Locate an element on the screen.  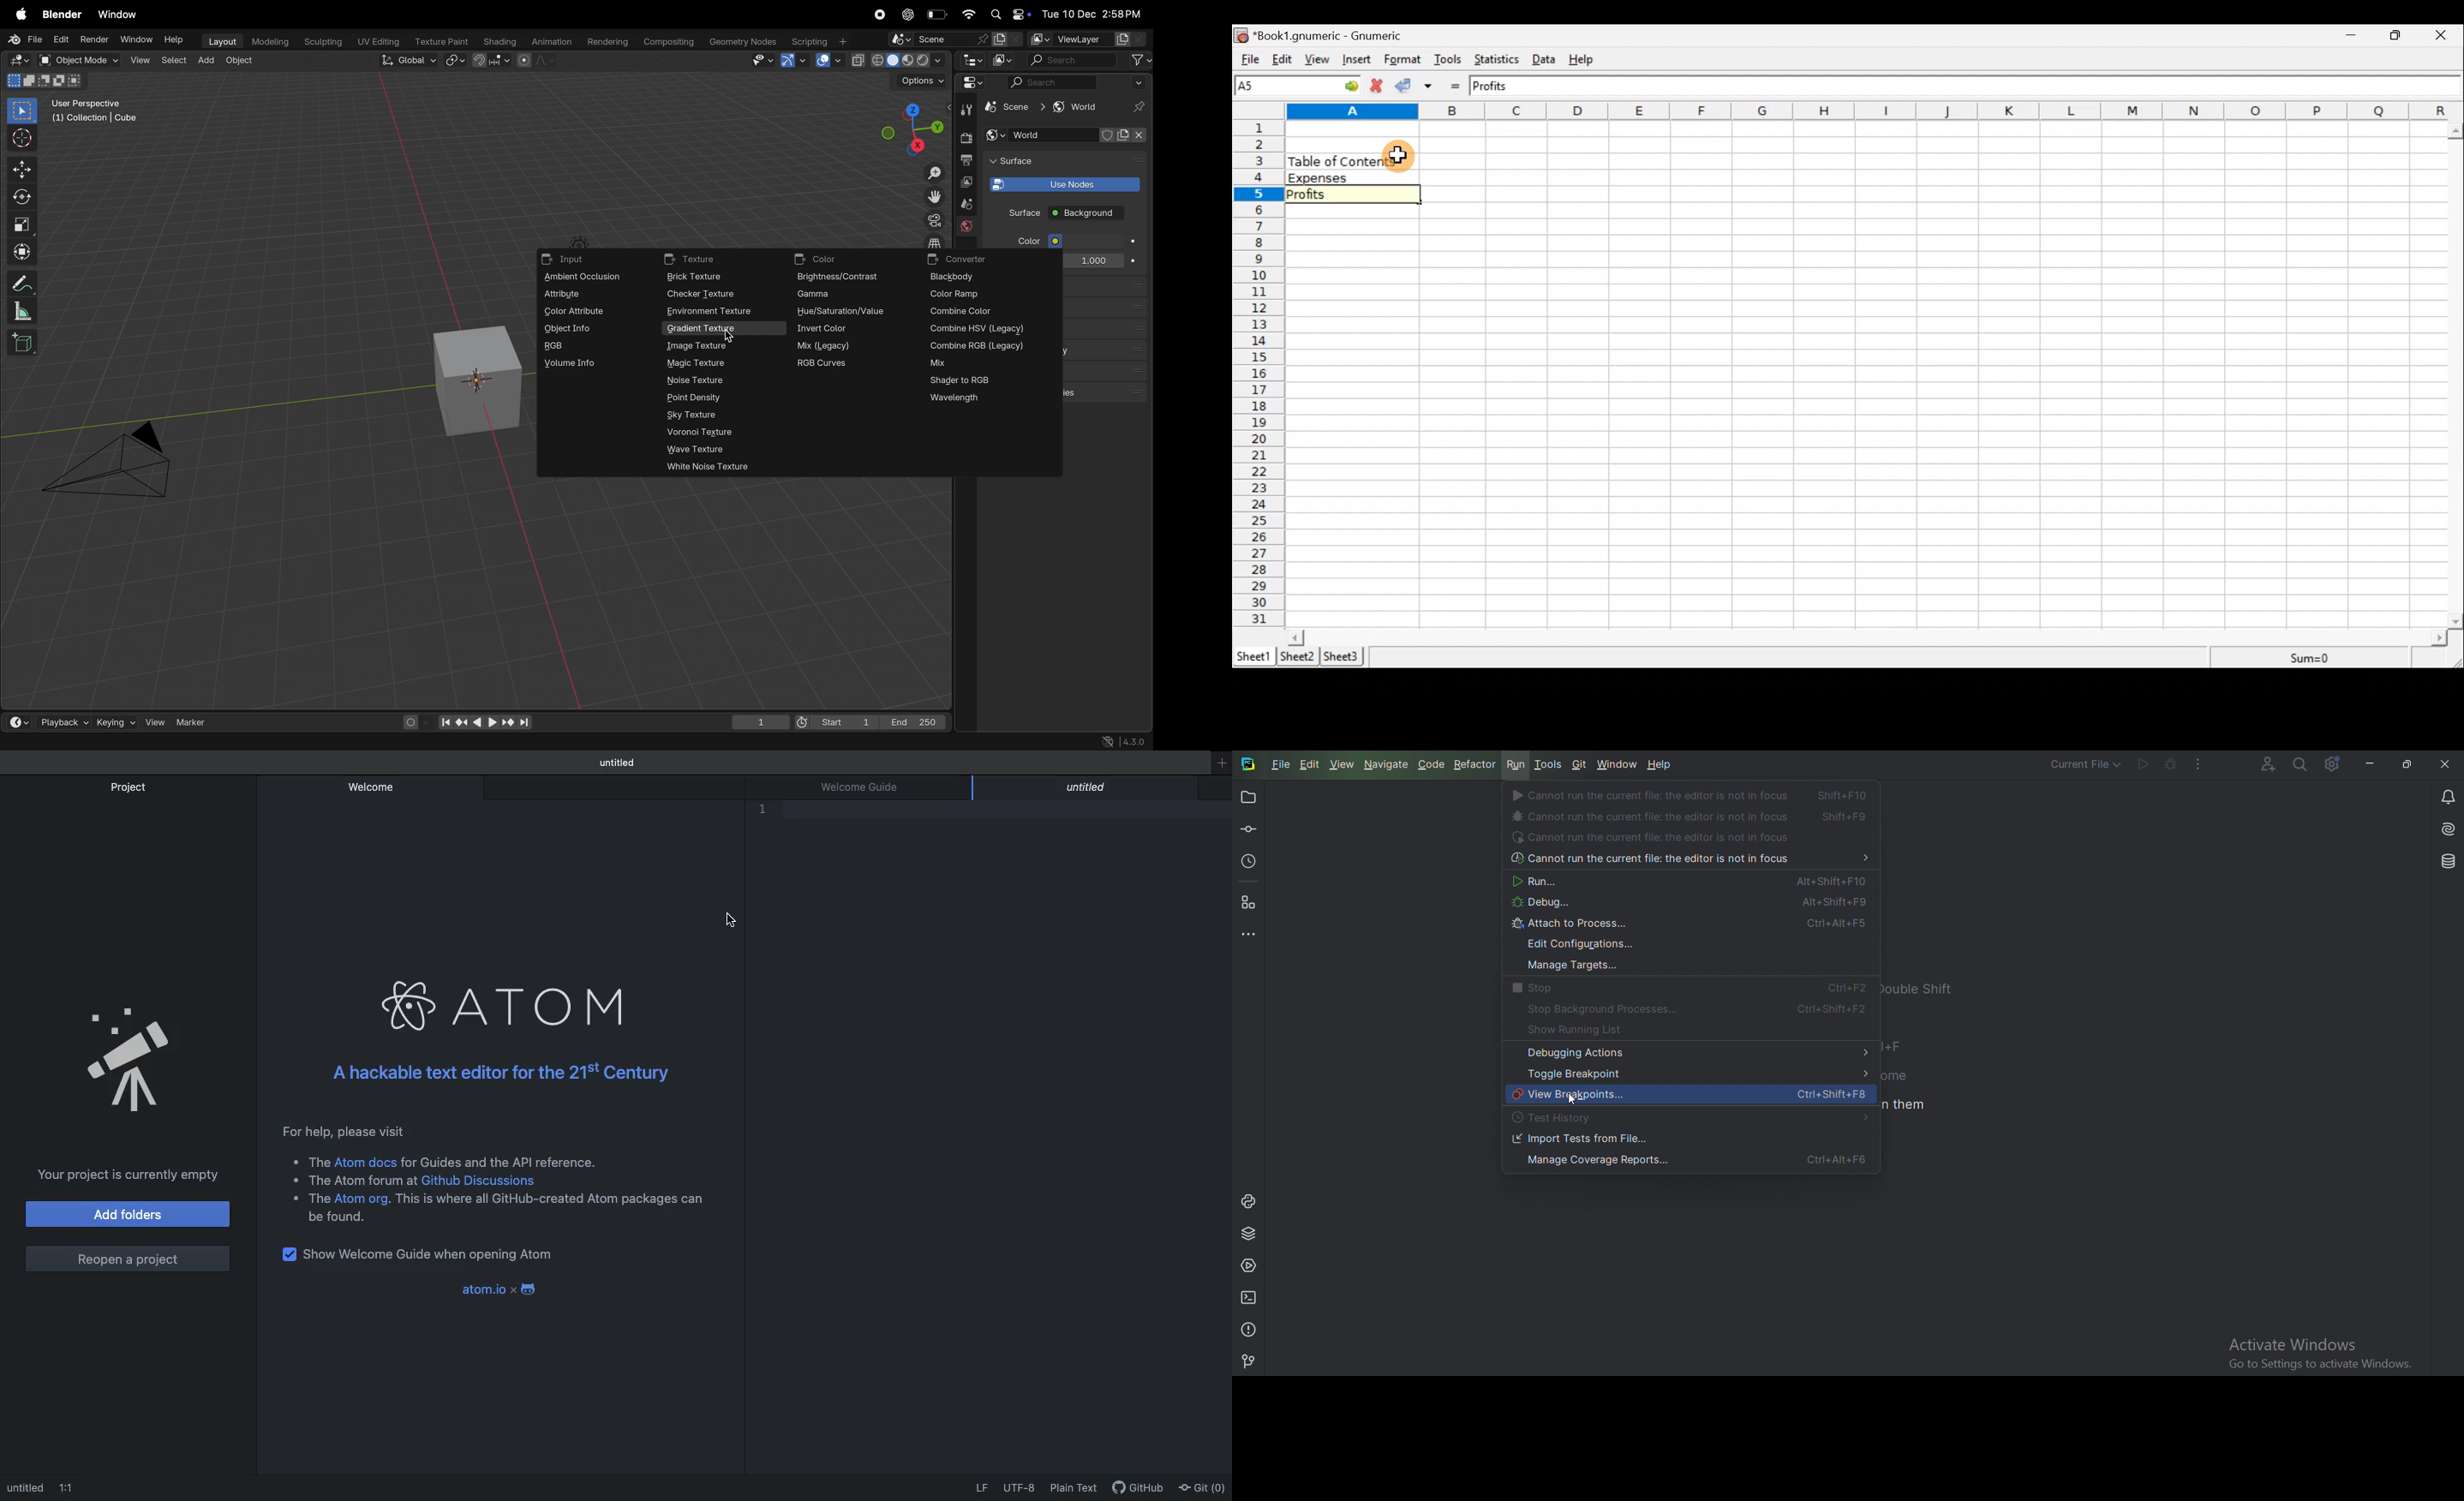
Filter is located at coordinates (1140, 82).